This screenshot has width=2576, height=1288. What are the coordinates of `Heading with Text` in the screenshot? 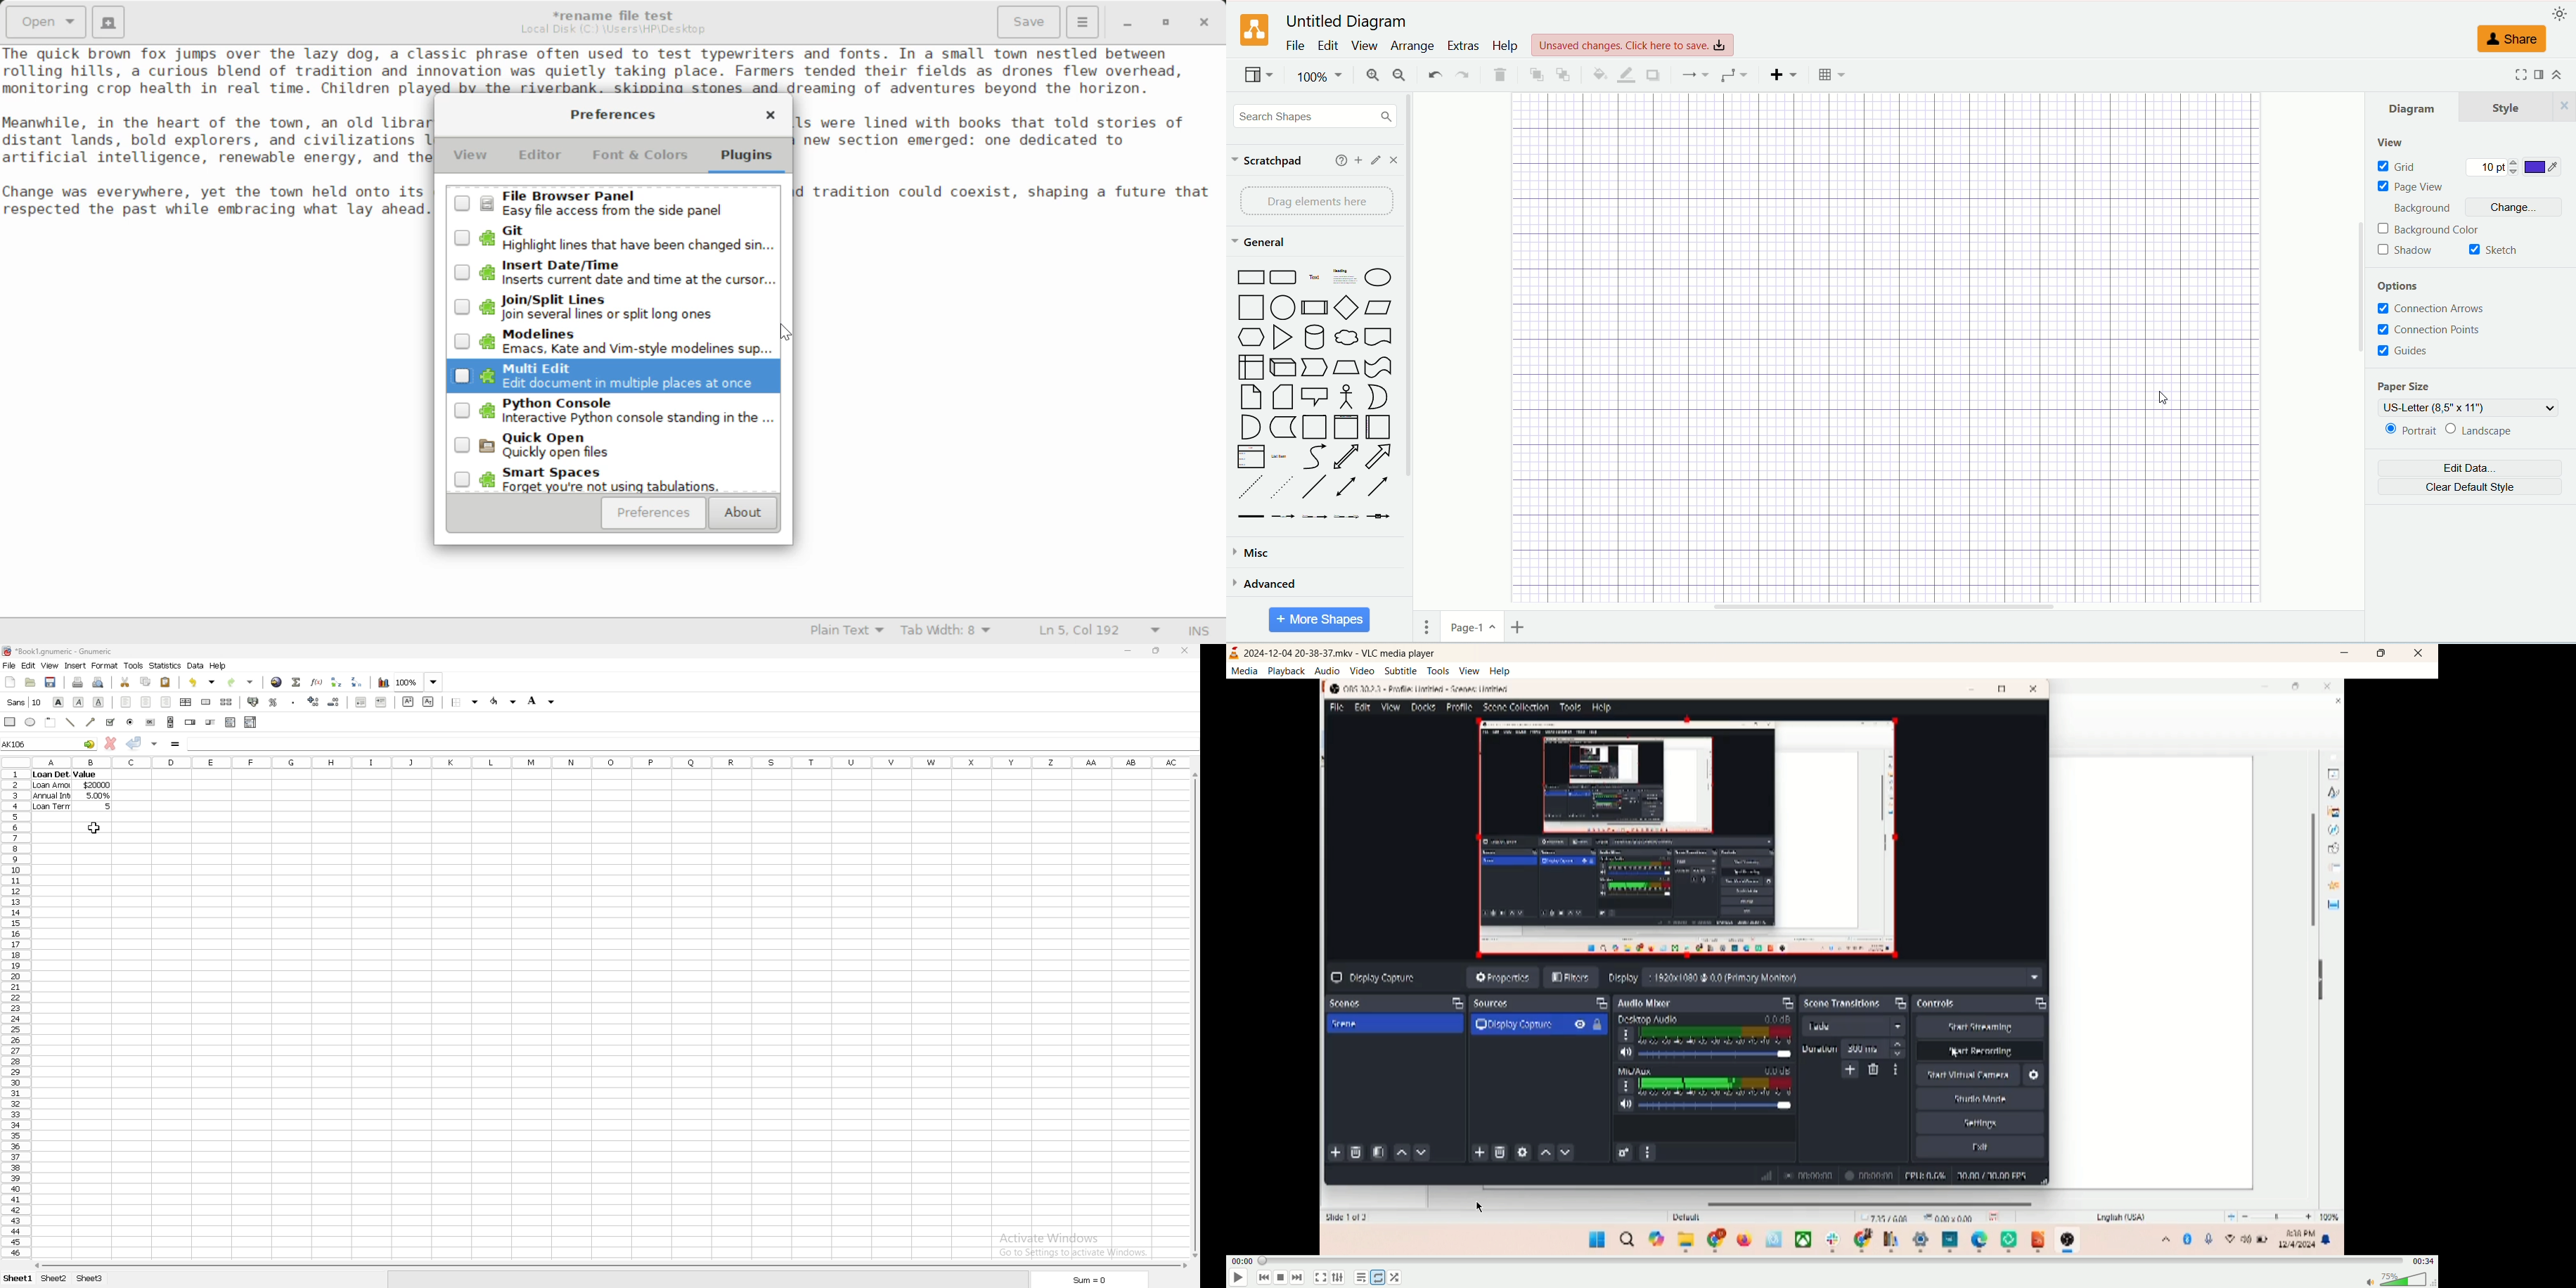 It's located at (1346, 278).